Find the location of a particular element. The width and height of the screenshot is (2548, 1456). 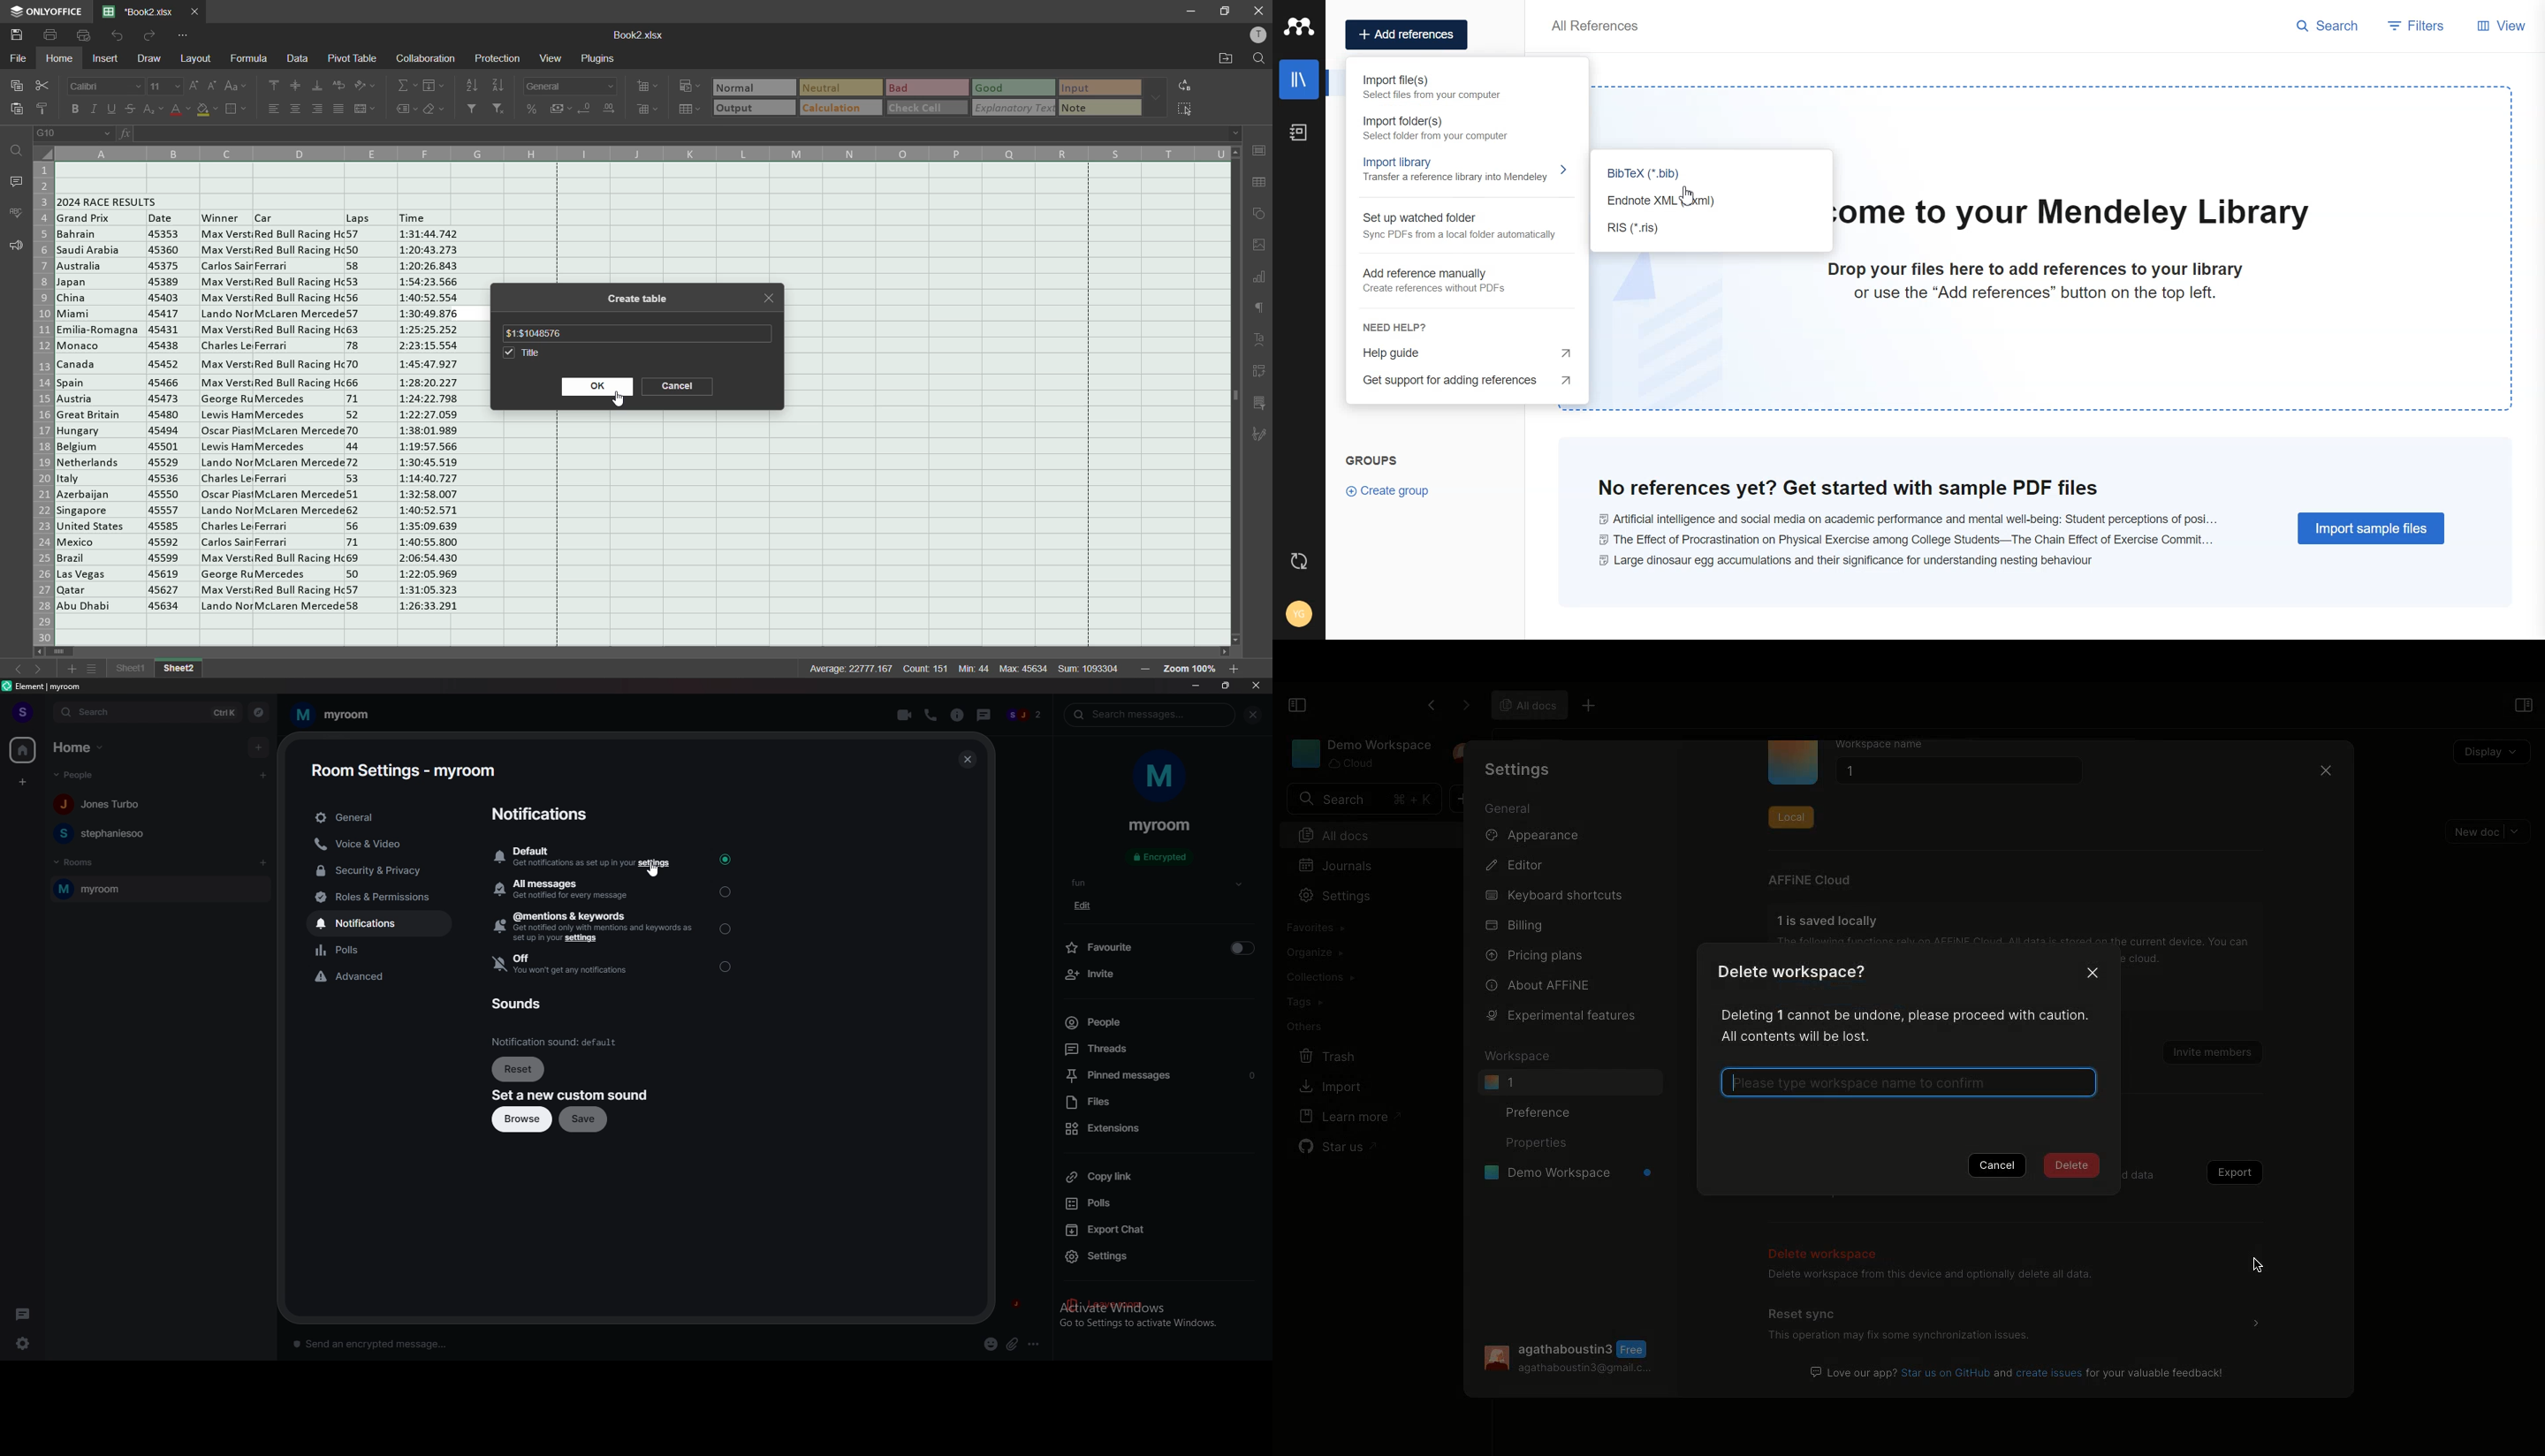

Trash is located at coordinates (1329, 1056).